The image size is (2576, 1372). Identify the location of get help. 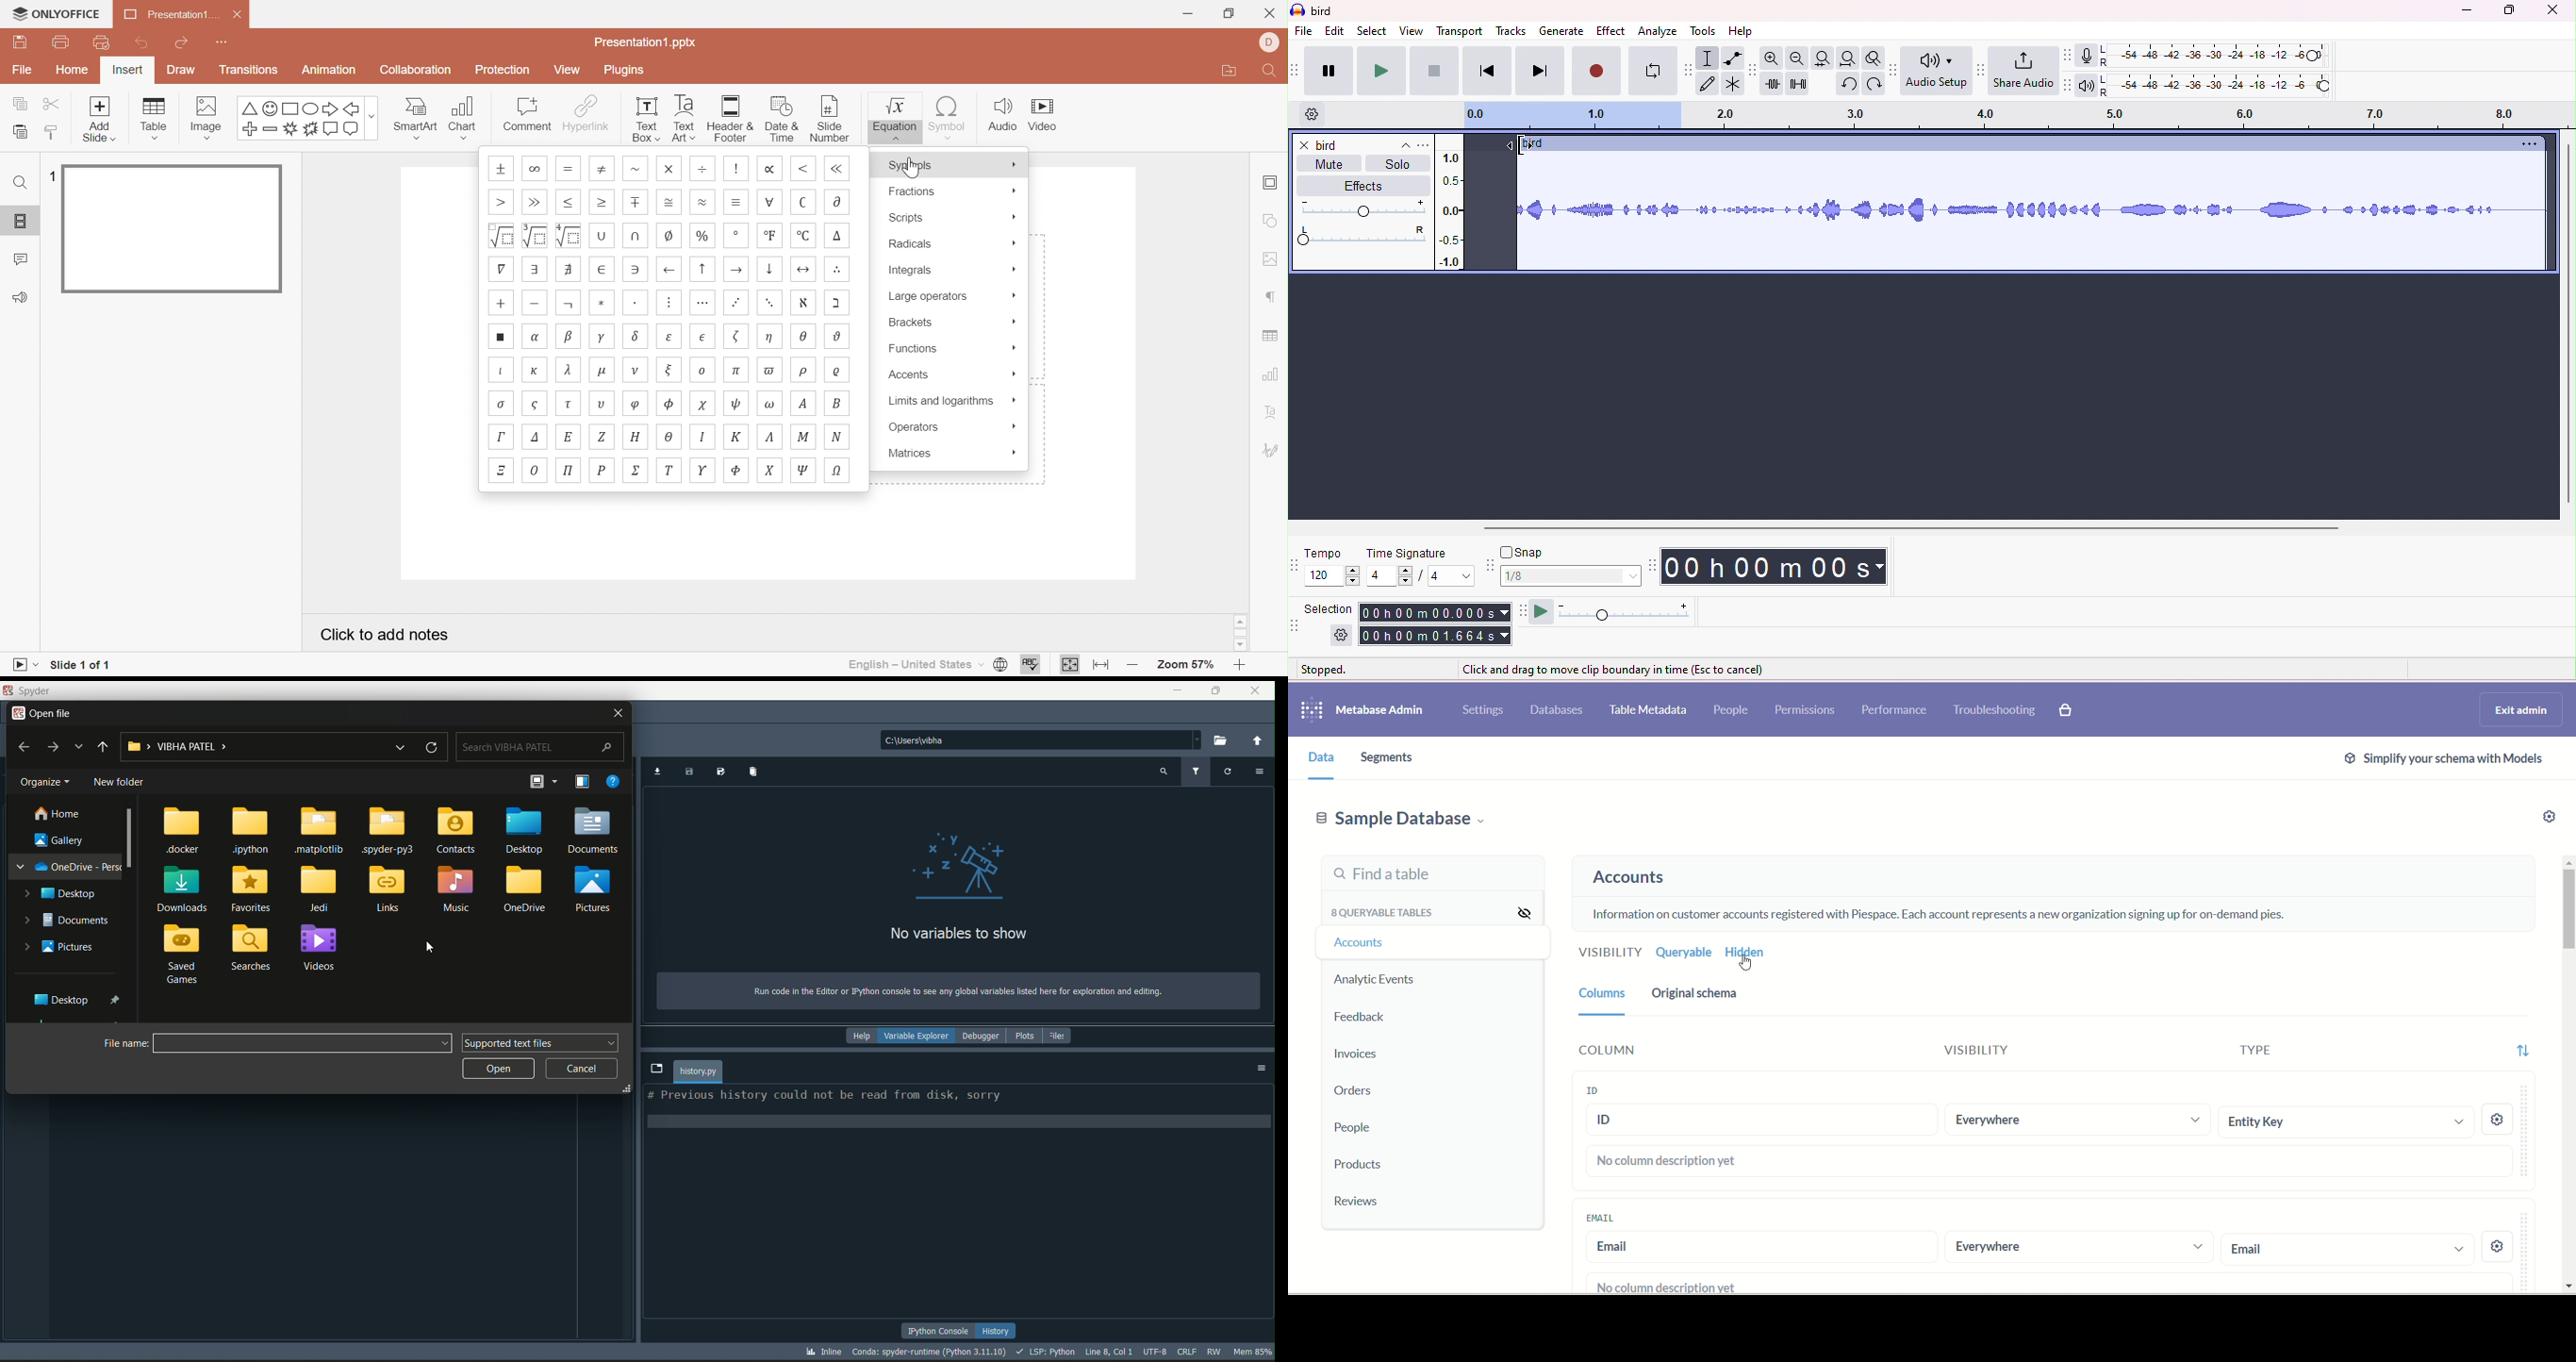
(616, 781).